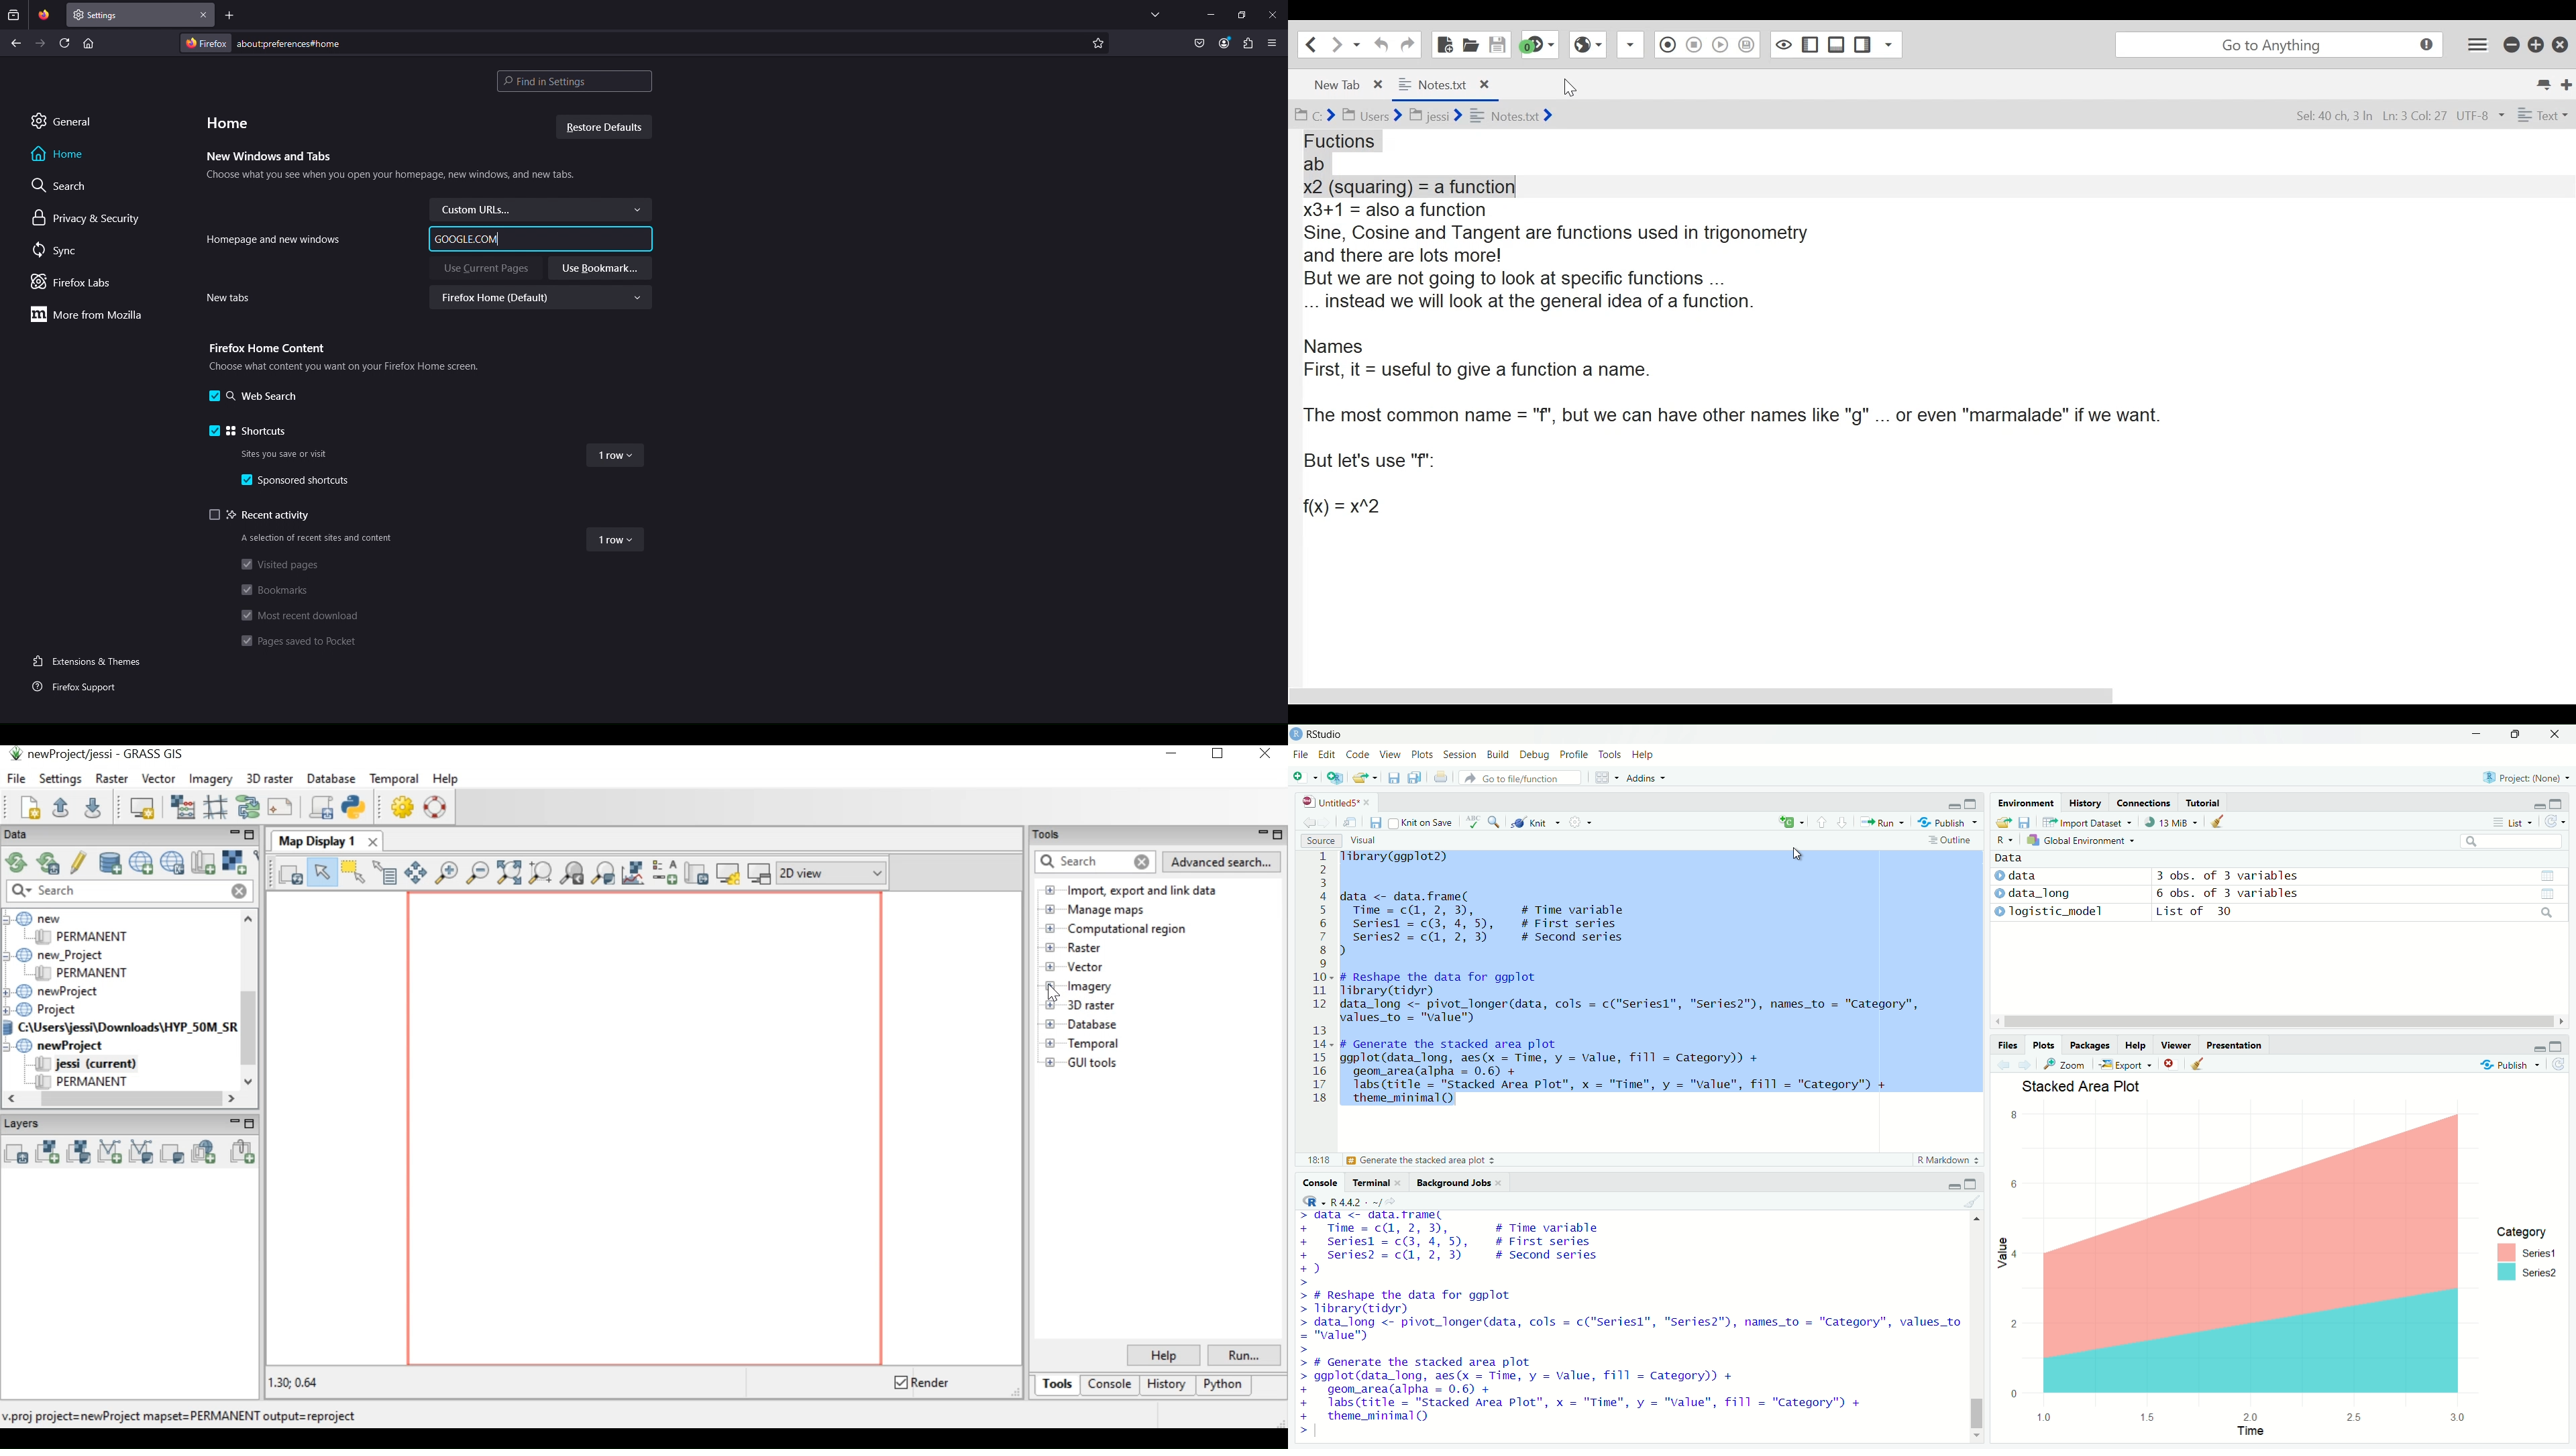 The height and width of the screenshot is (1456, 2576). What do you see at coordinates (1496, 755) in the screenshot?
I see `Build` at bounding box center [1496, 755].